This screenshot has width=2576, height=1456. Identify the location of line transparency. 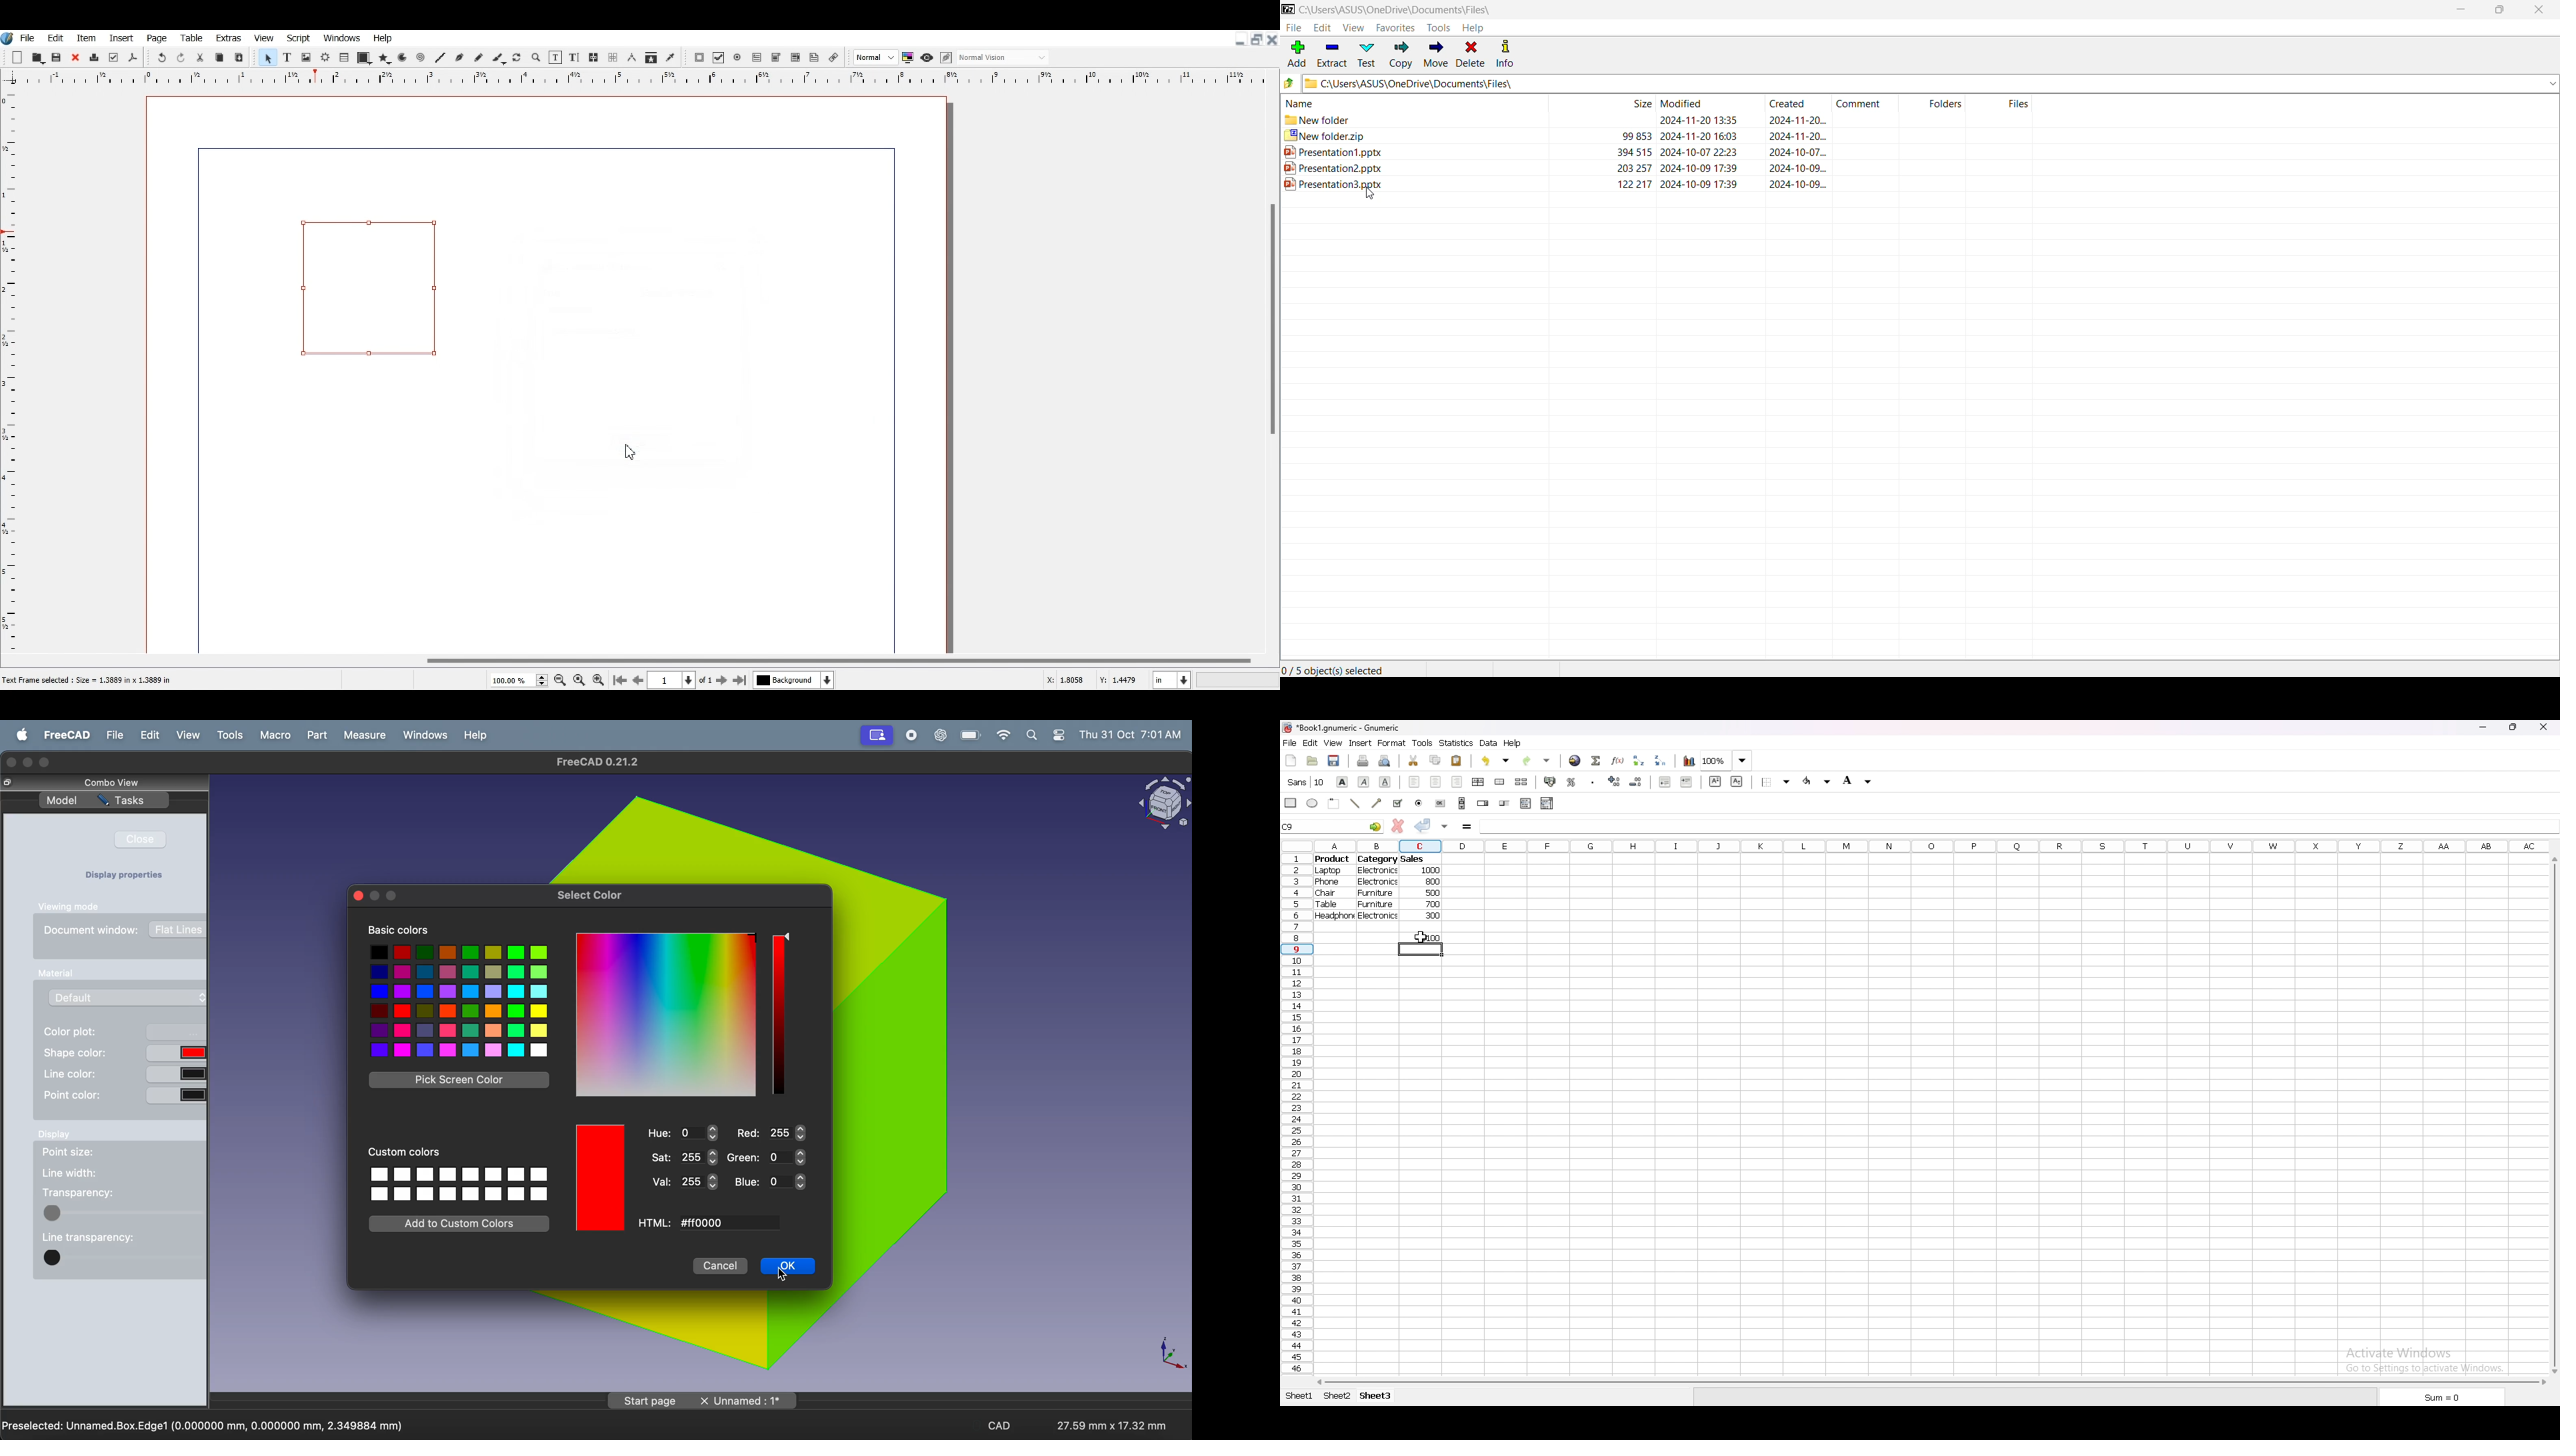
(87, 1235).